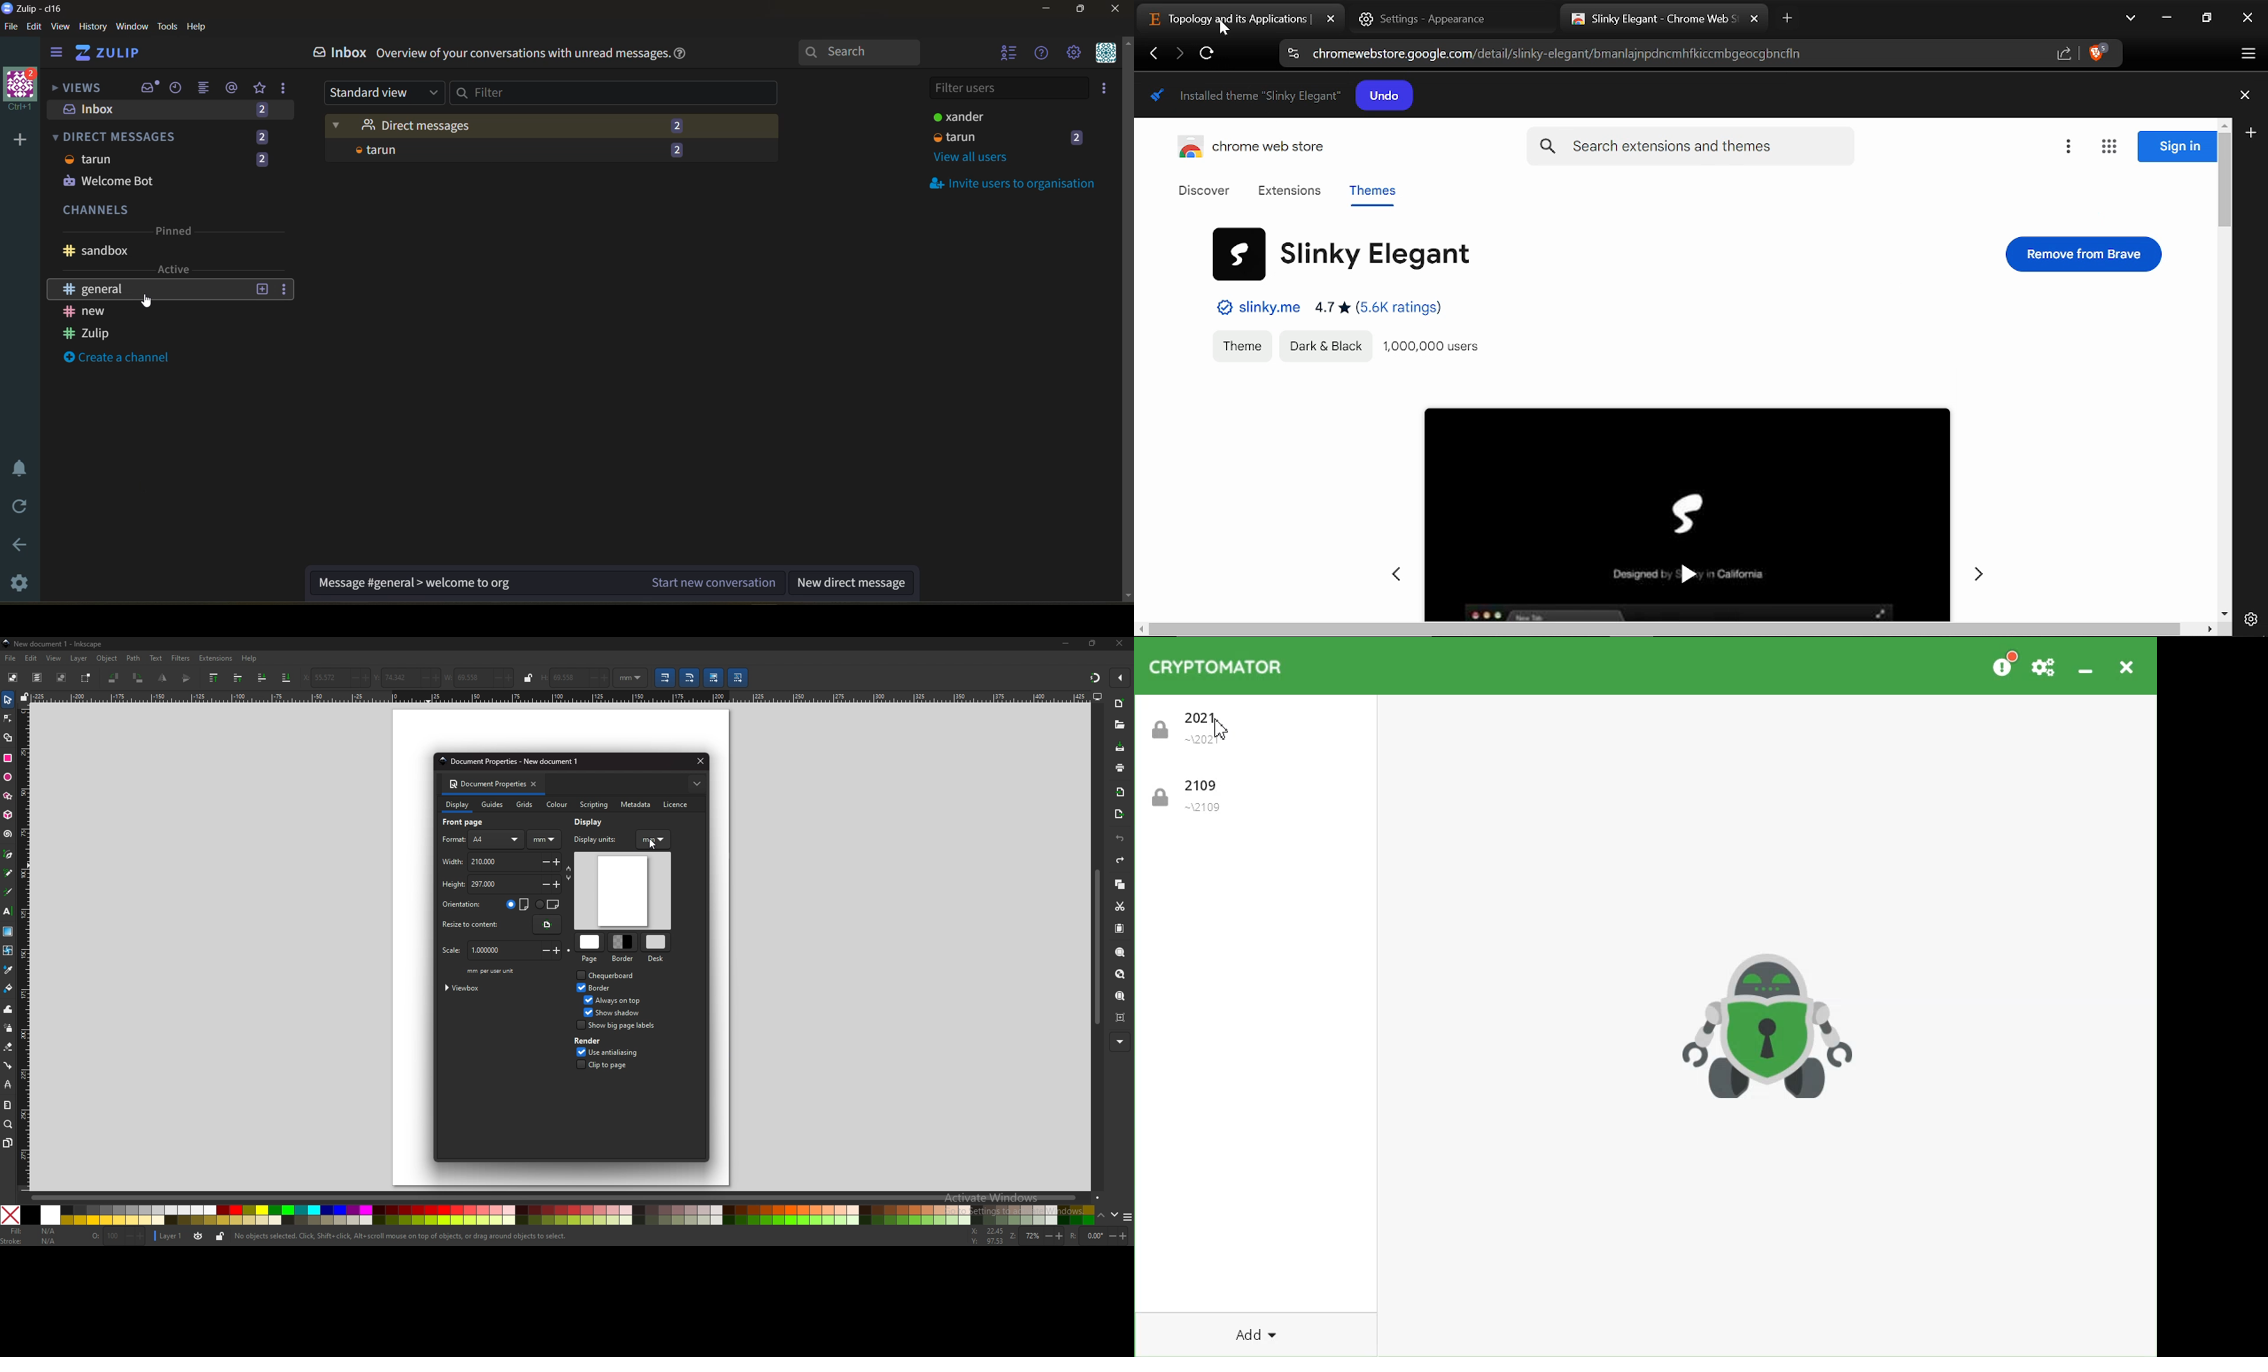 The width and height of the screenshot is (2268, 1372). Describe the element at coordinates (623, 1025) in the screenshot. I see `show big page labels` at that location.